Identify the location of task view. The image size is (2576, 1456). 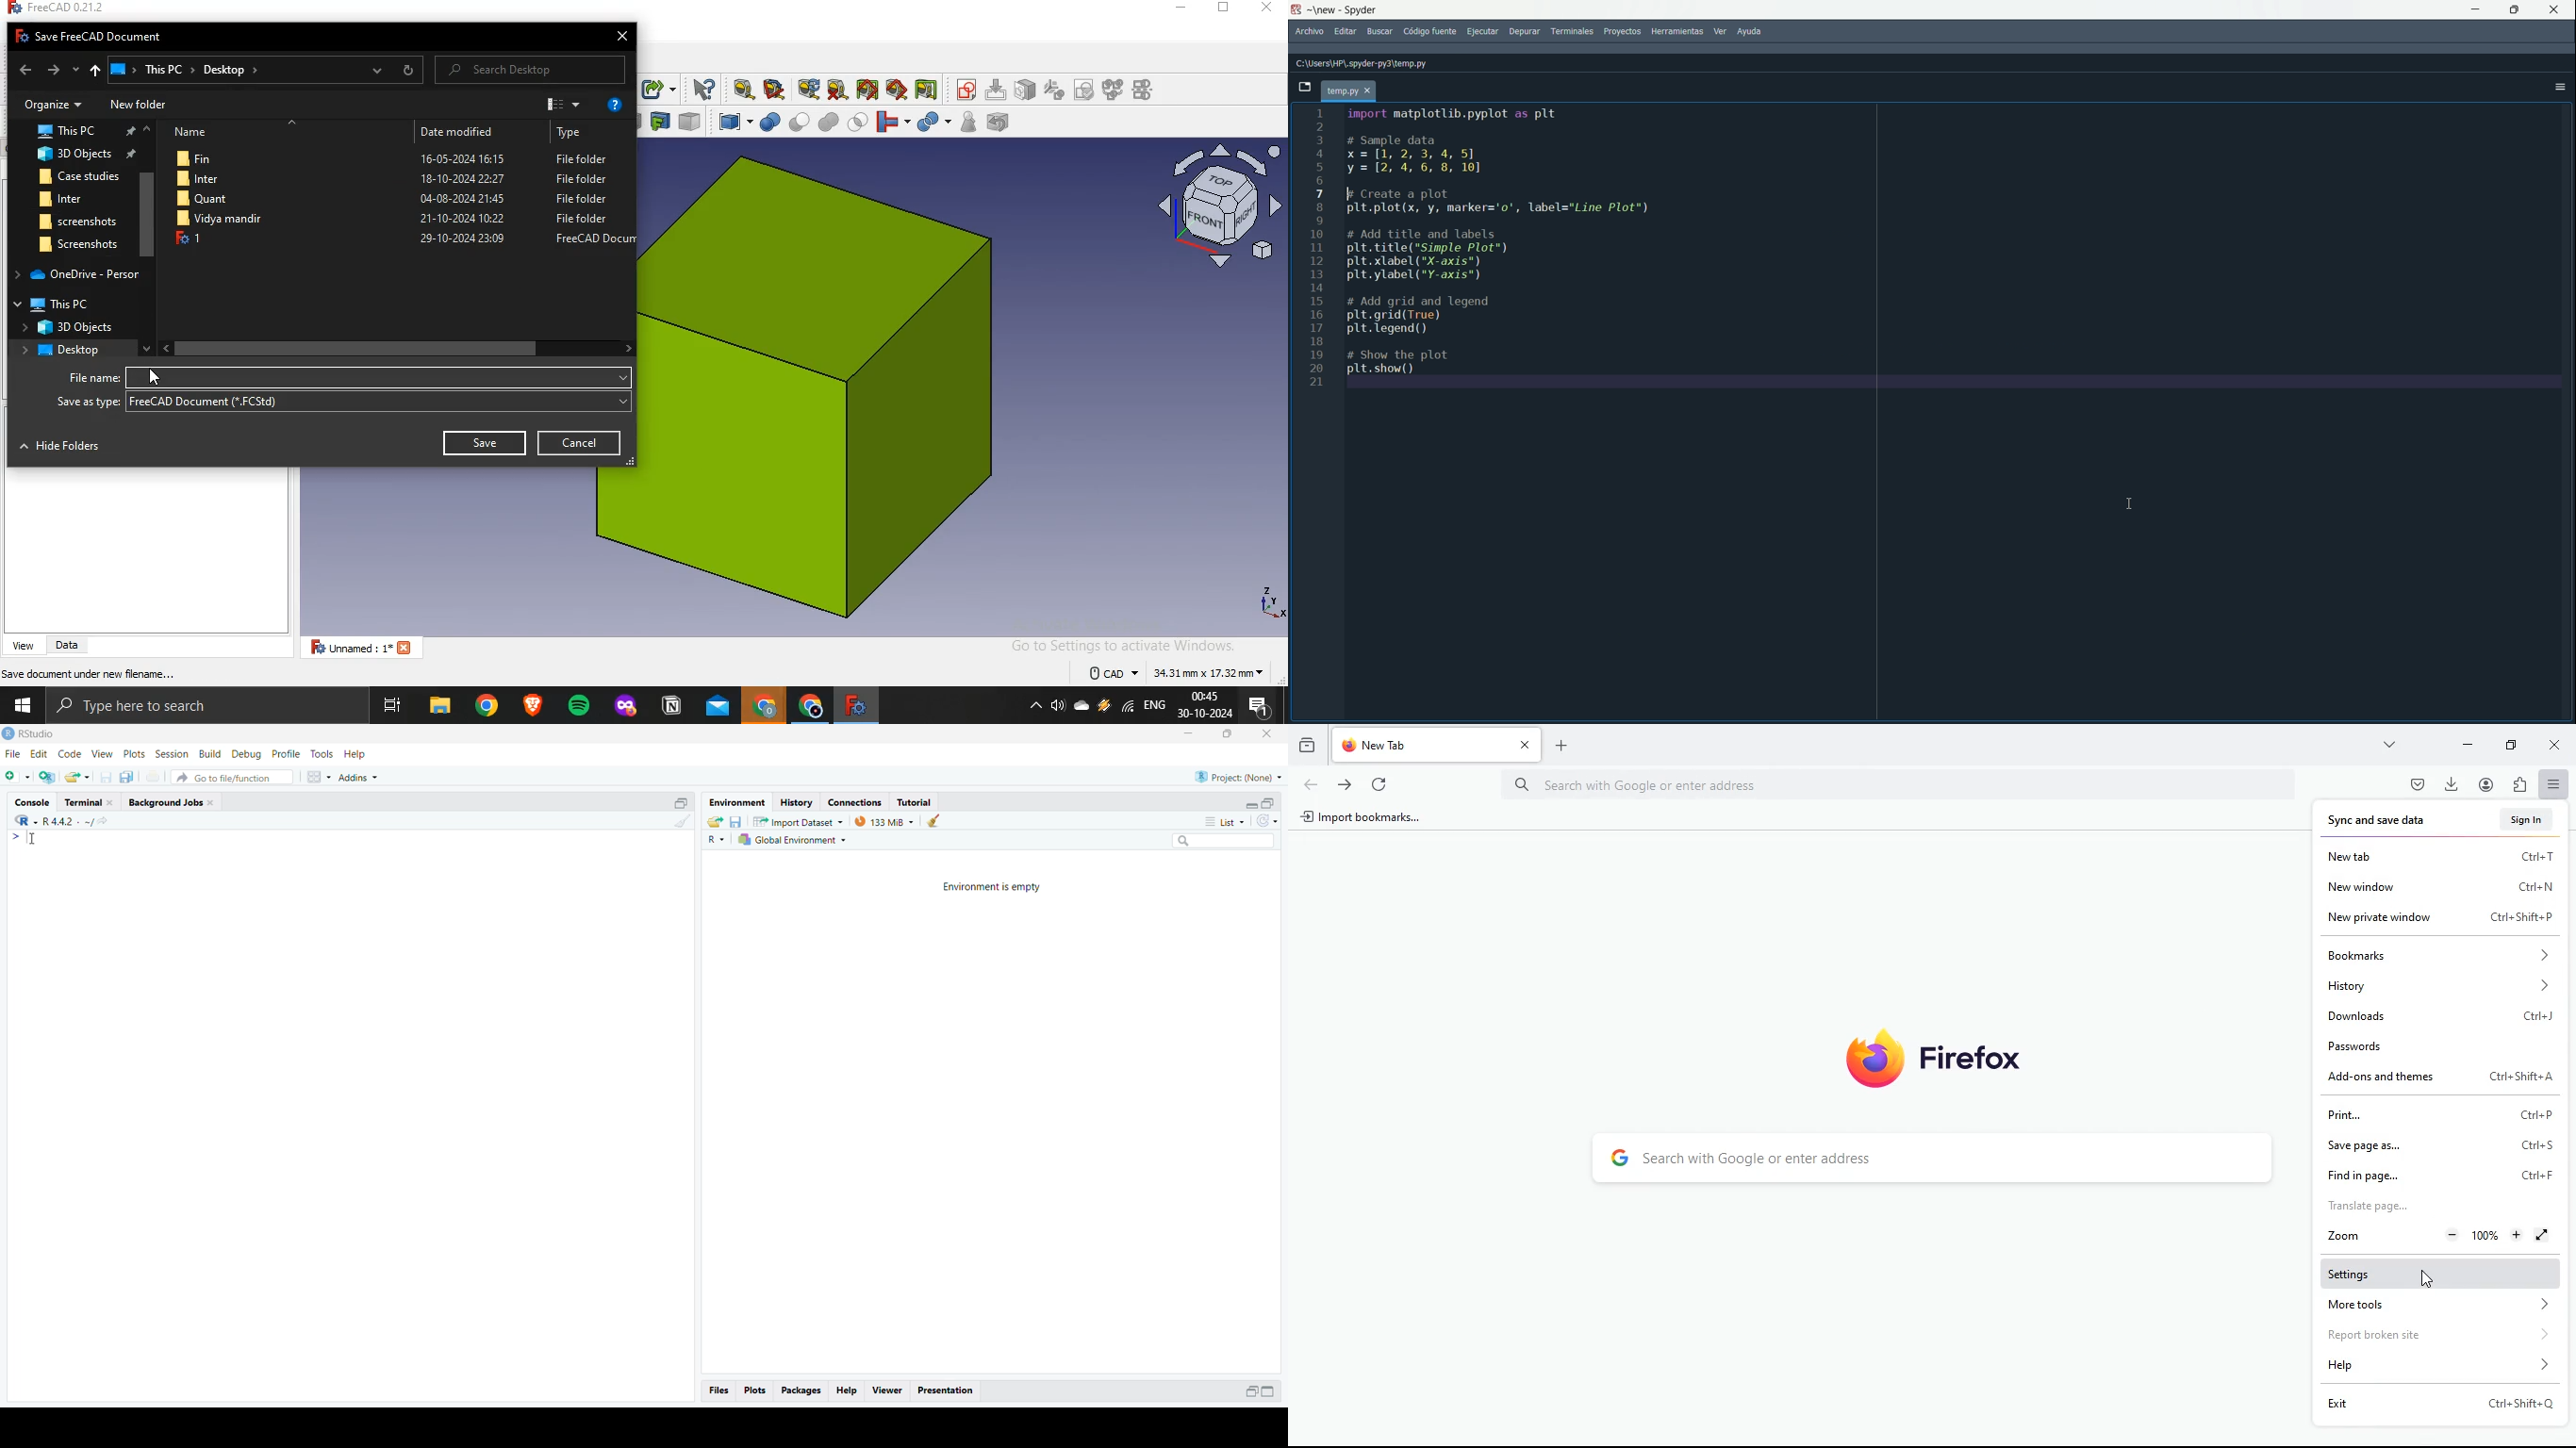
(396, 706).